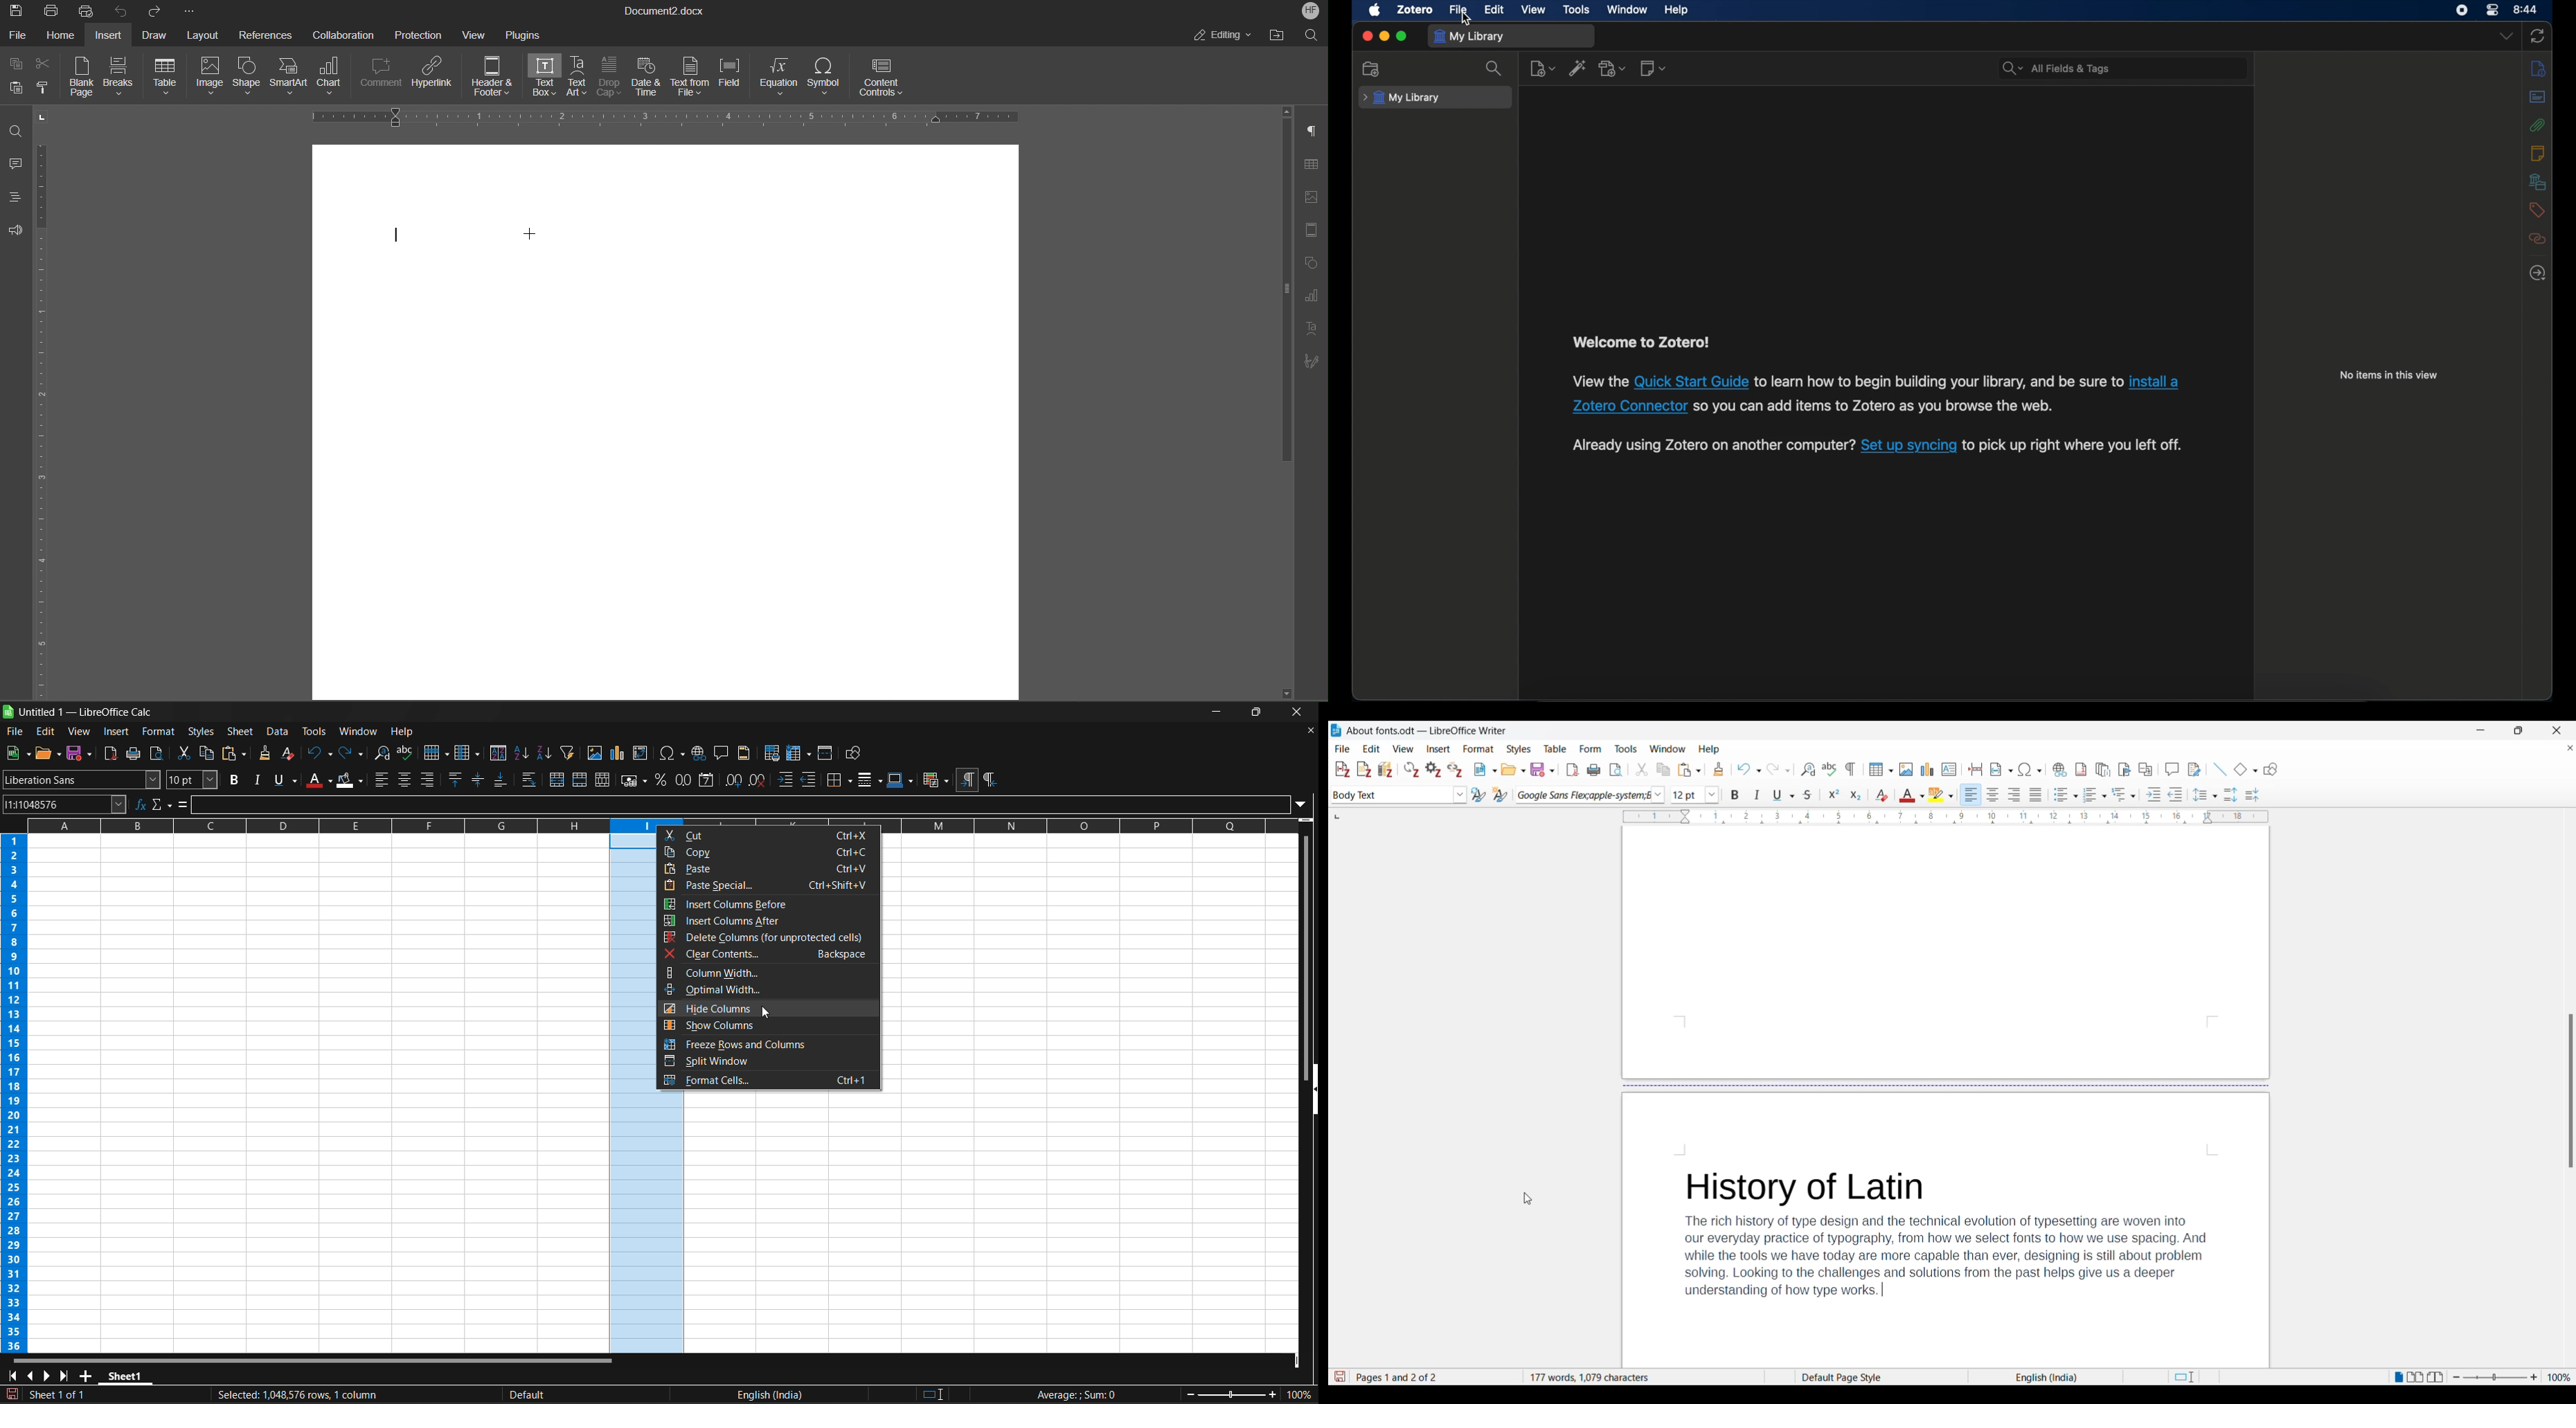 Image resolution: width=2576 pixels, height=1428 pixels. What do you see at coordinates (315, 730) in the screenshot?
I see `tools` at bounding box center [315, 730].